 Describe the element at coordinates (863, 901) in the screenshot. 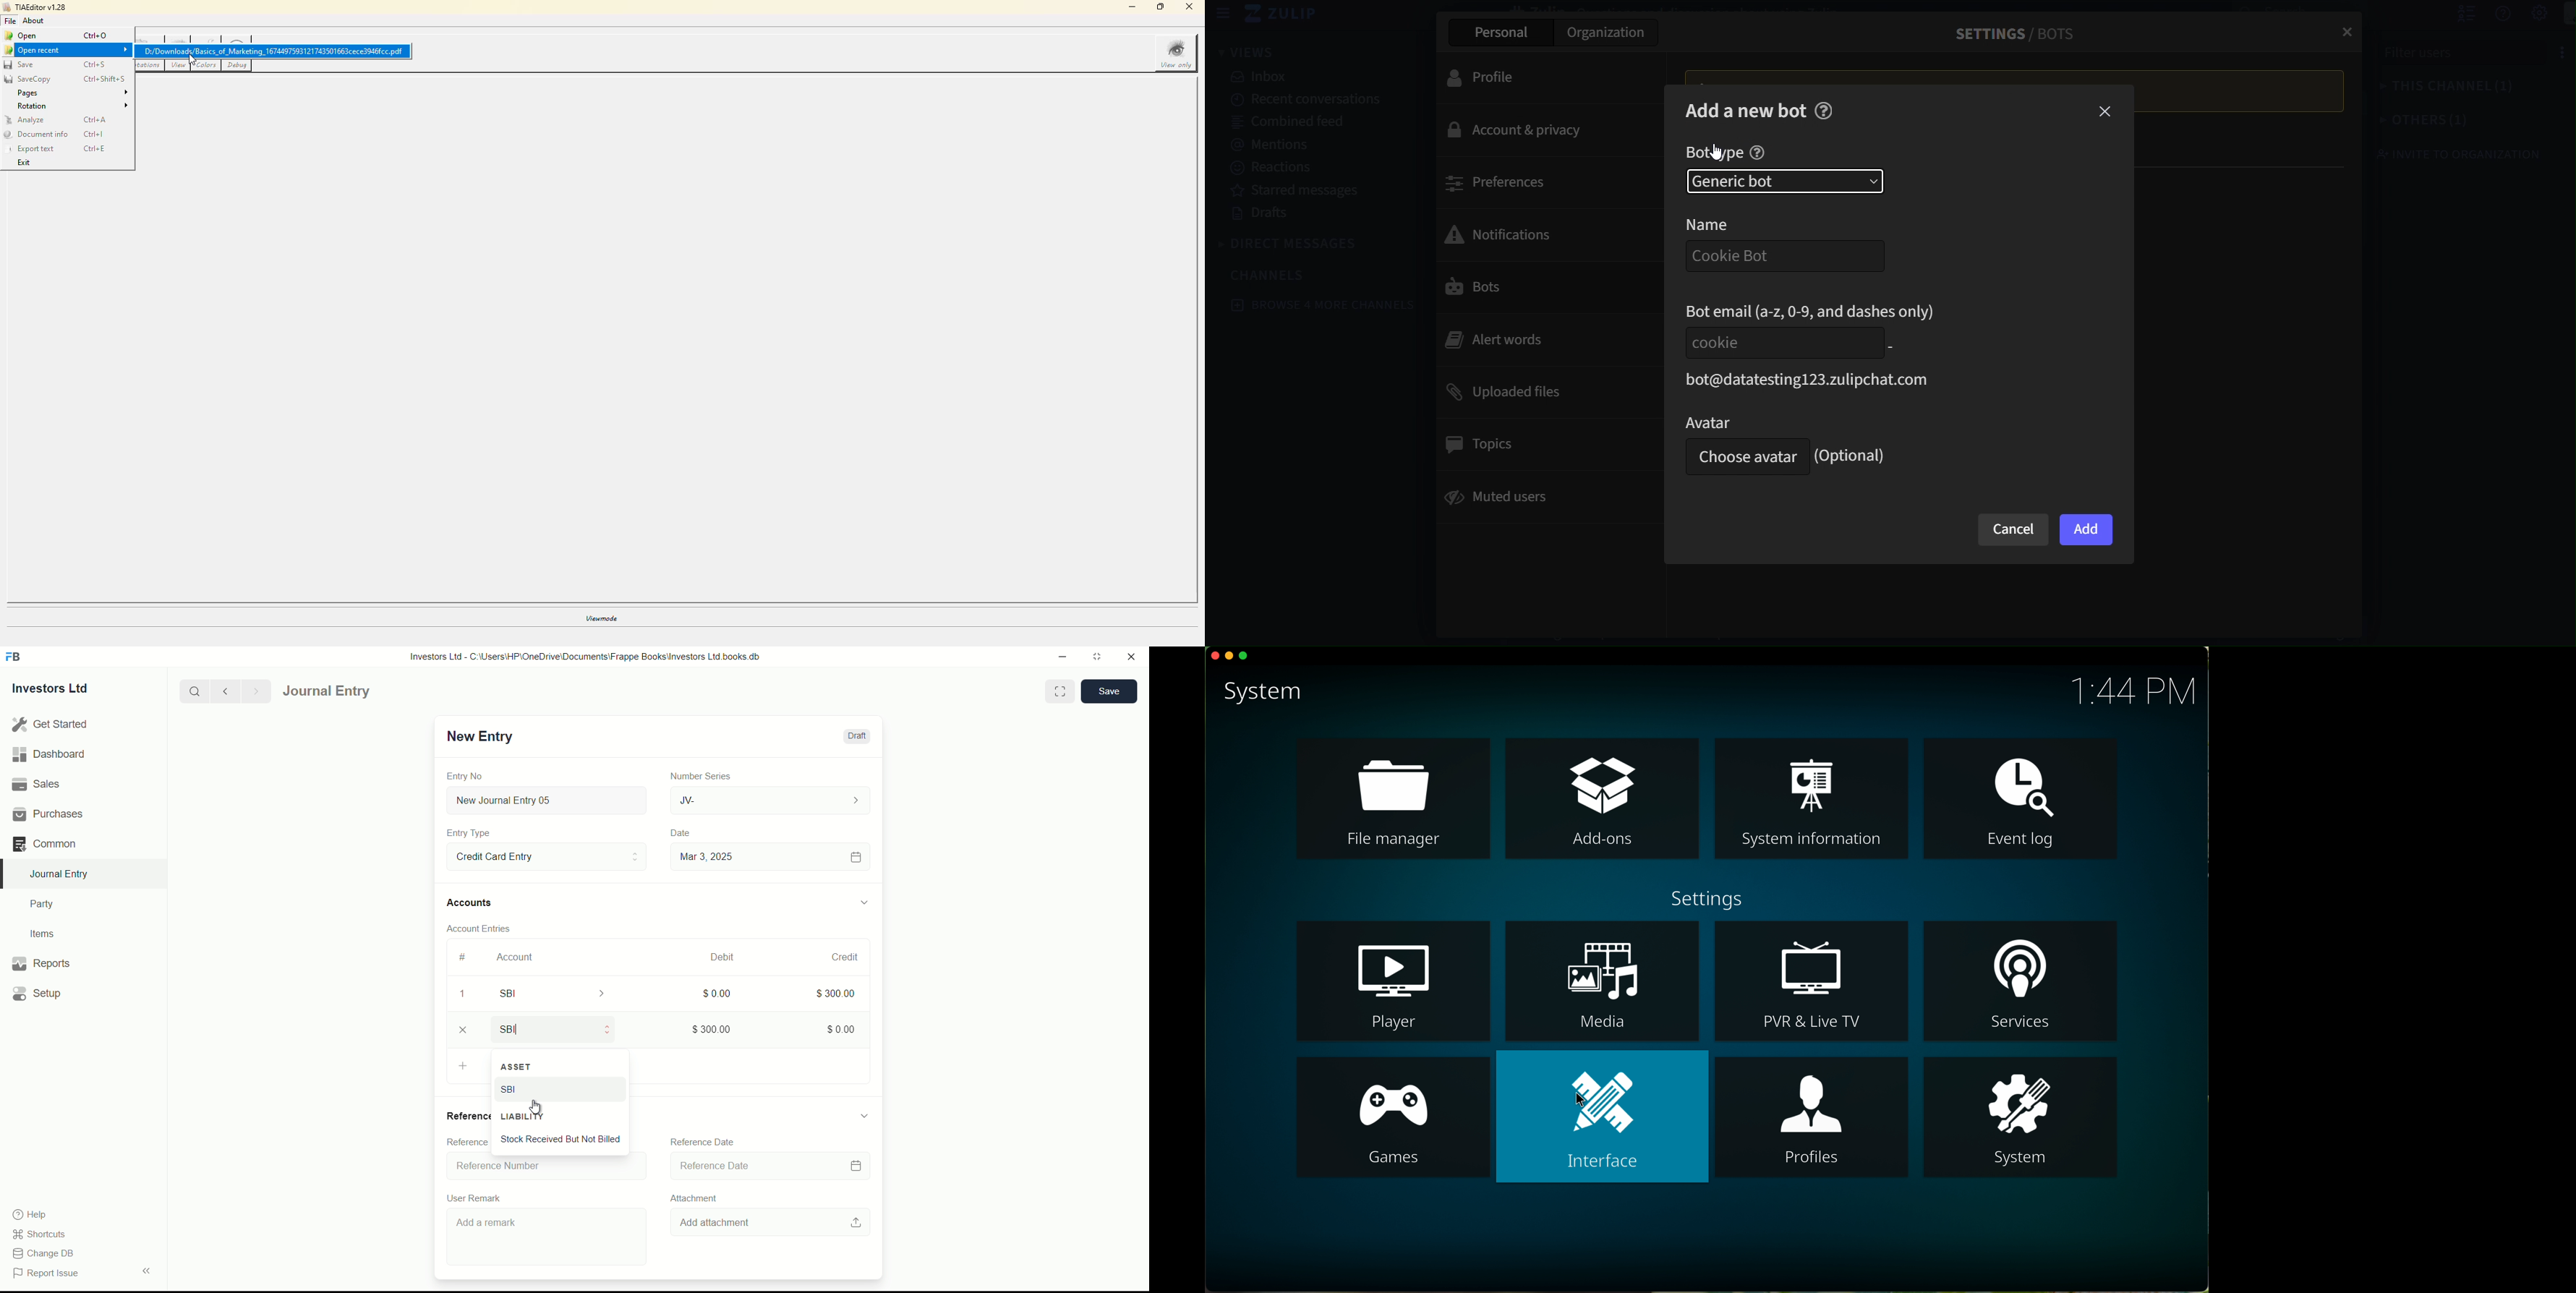

I see `expand/collapse` at that location.